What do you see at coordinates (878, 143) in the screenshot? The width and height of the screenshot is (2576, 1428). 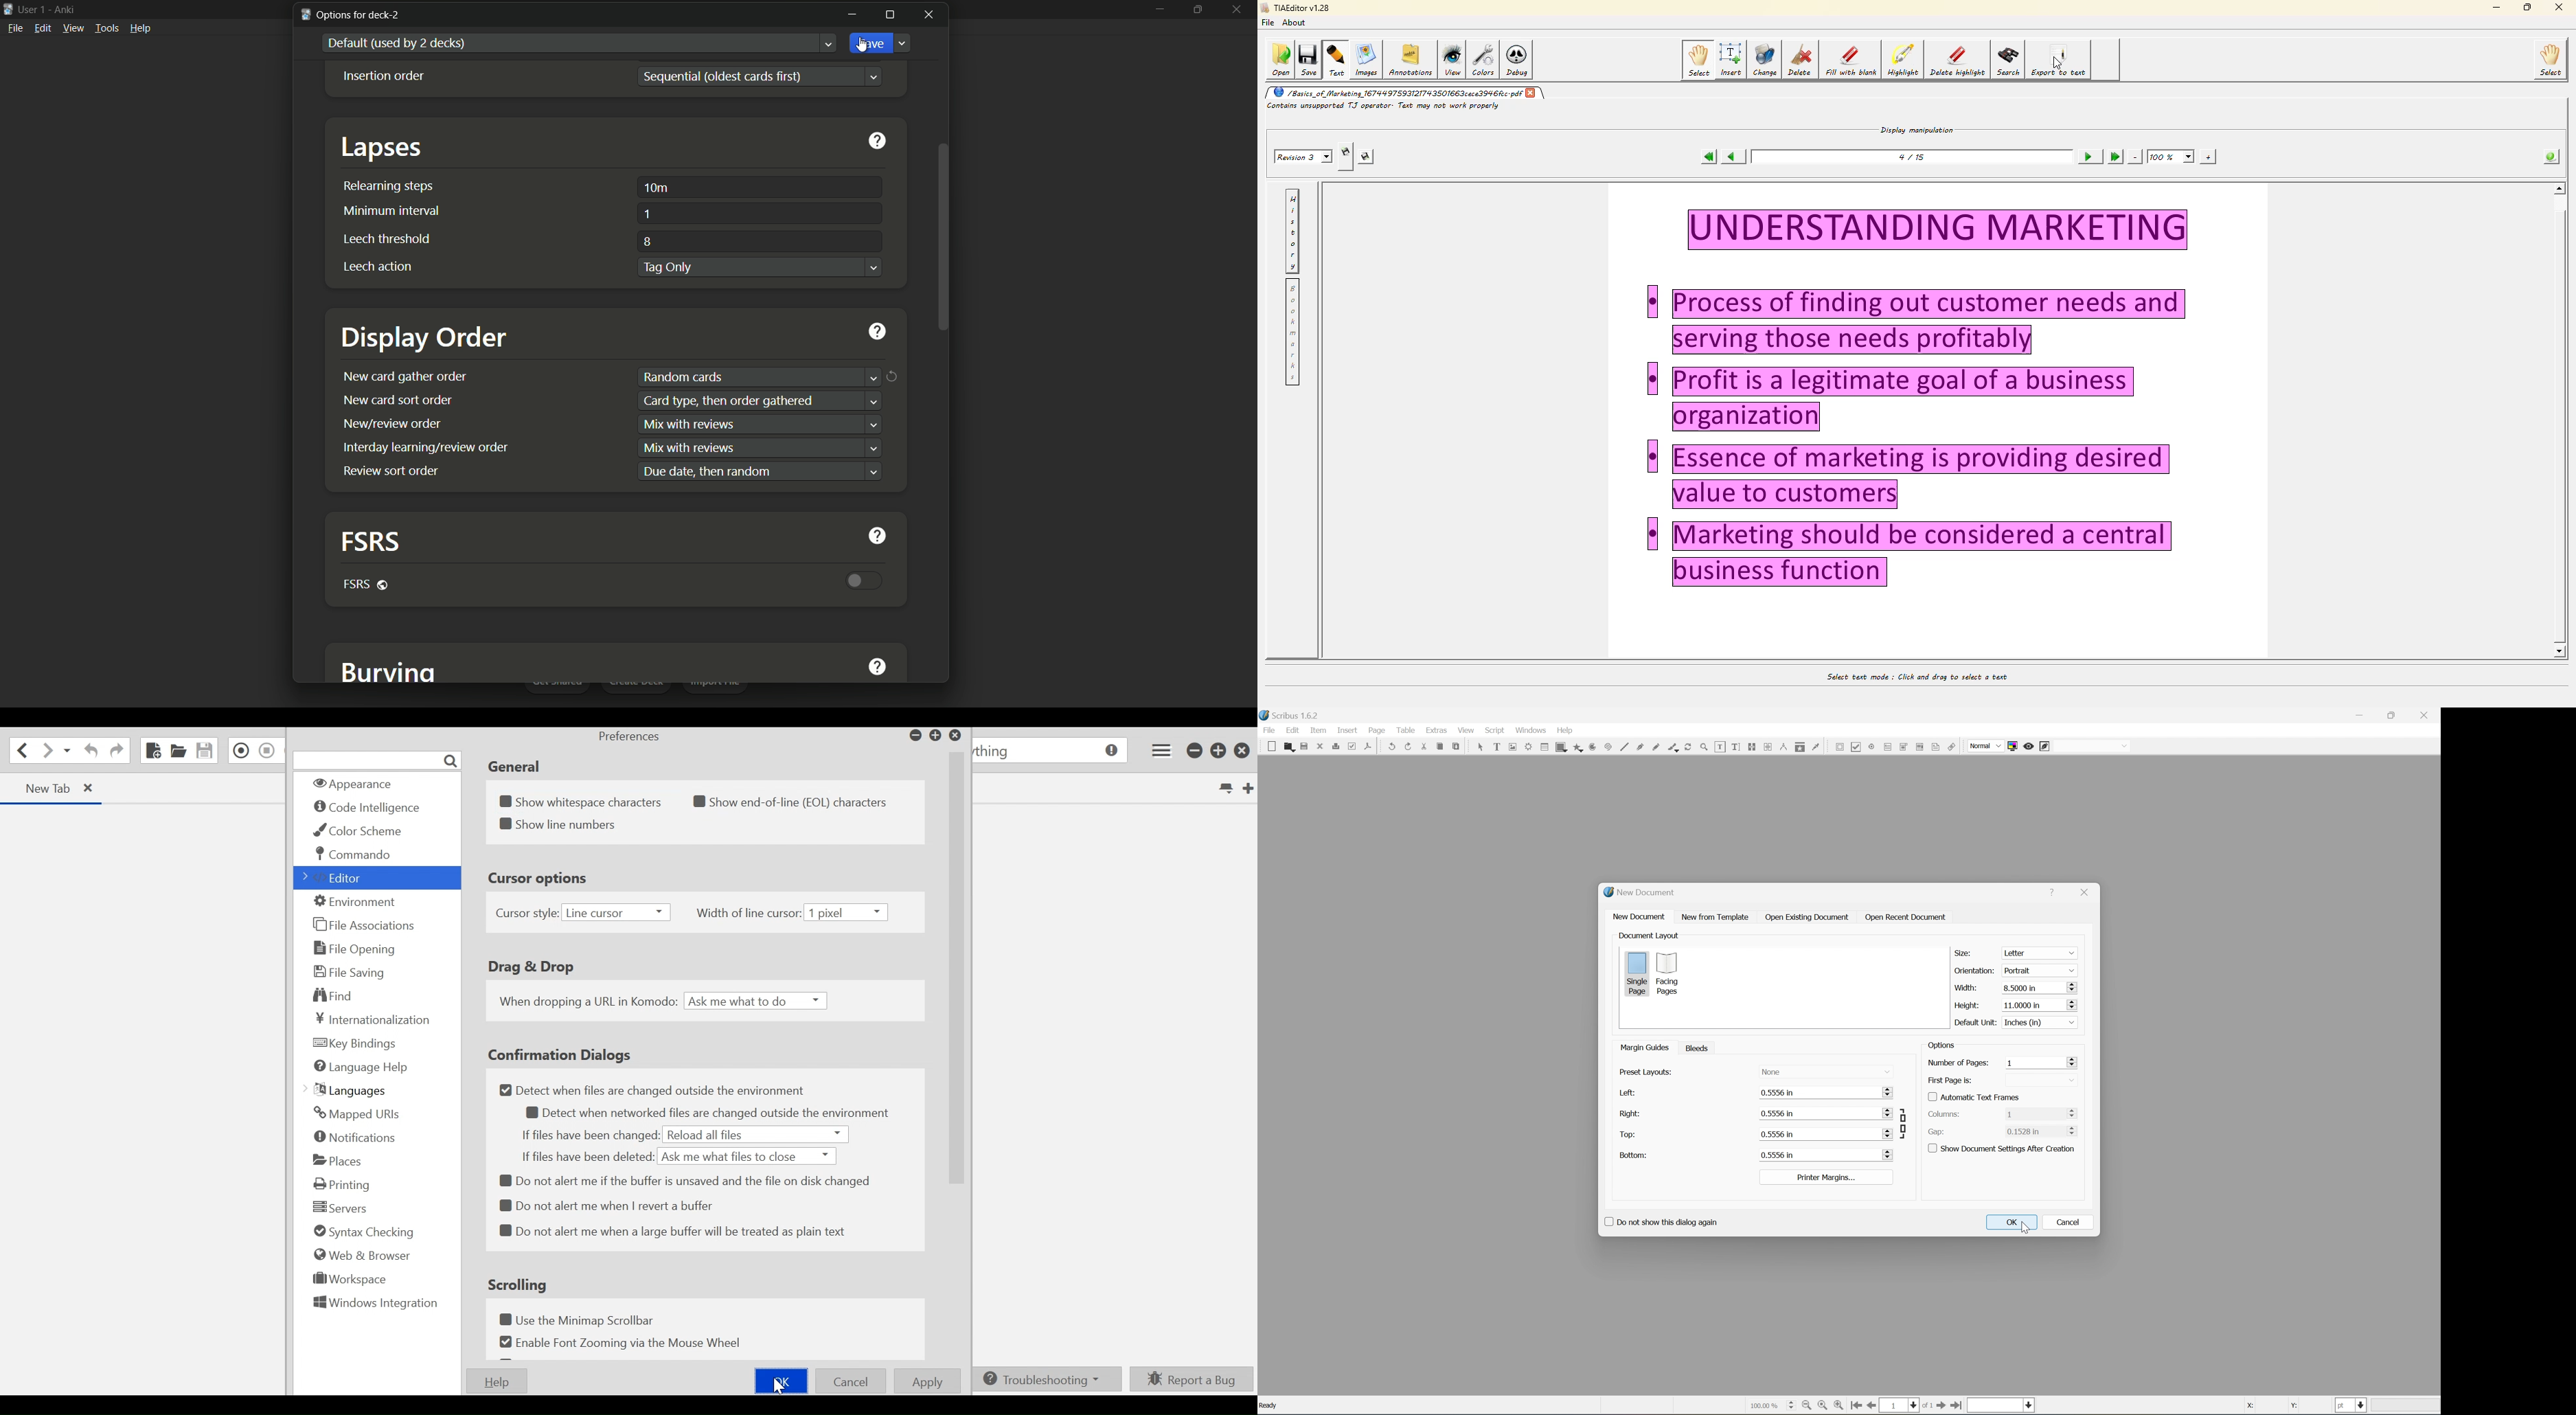 I see `get help` at bounding box center [878, 143].